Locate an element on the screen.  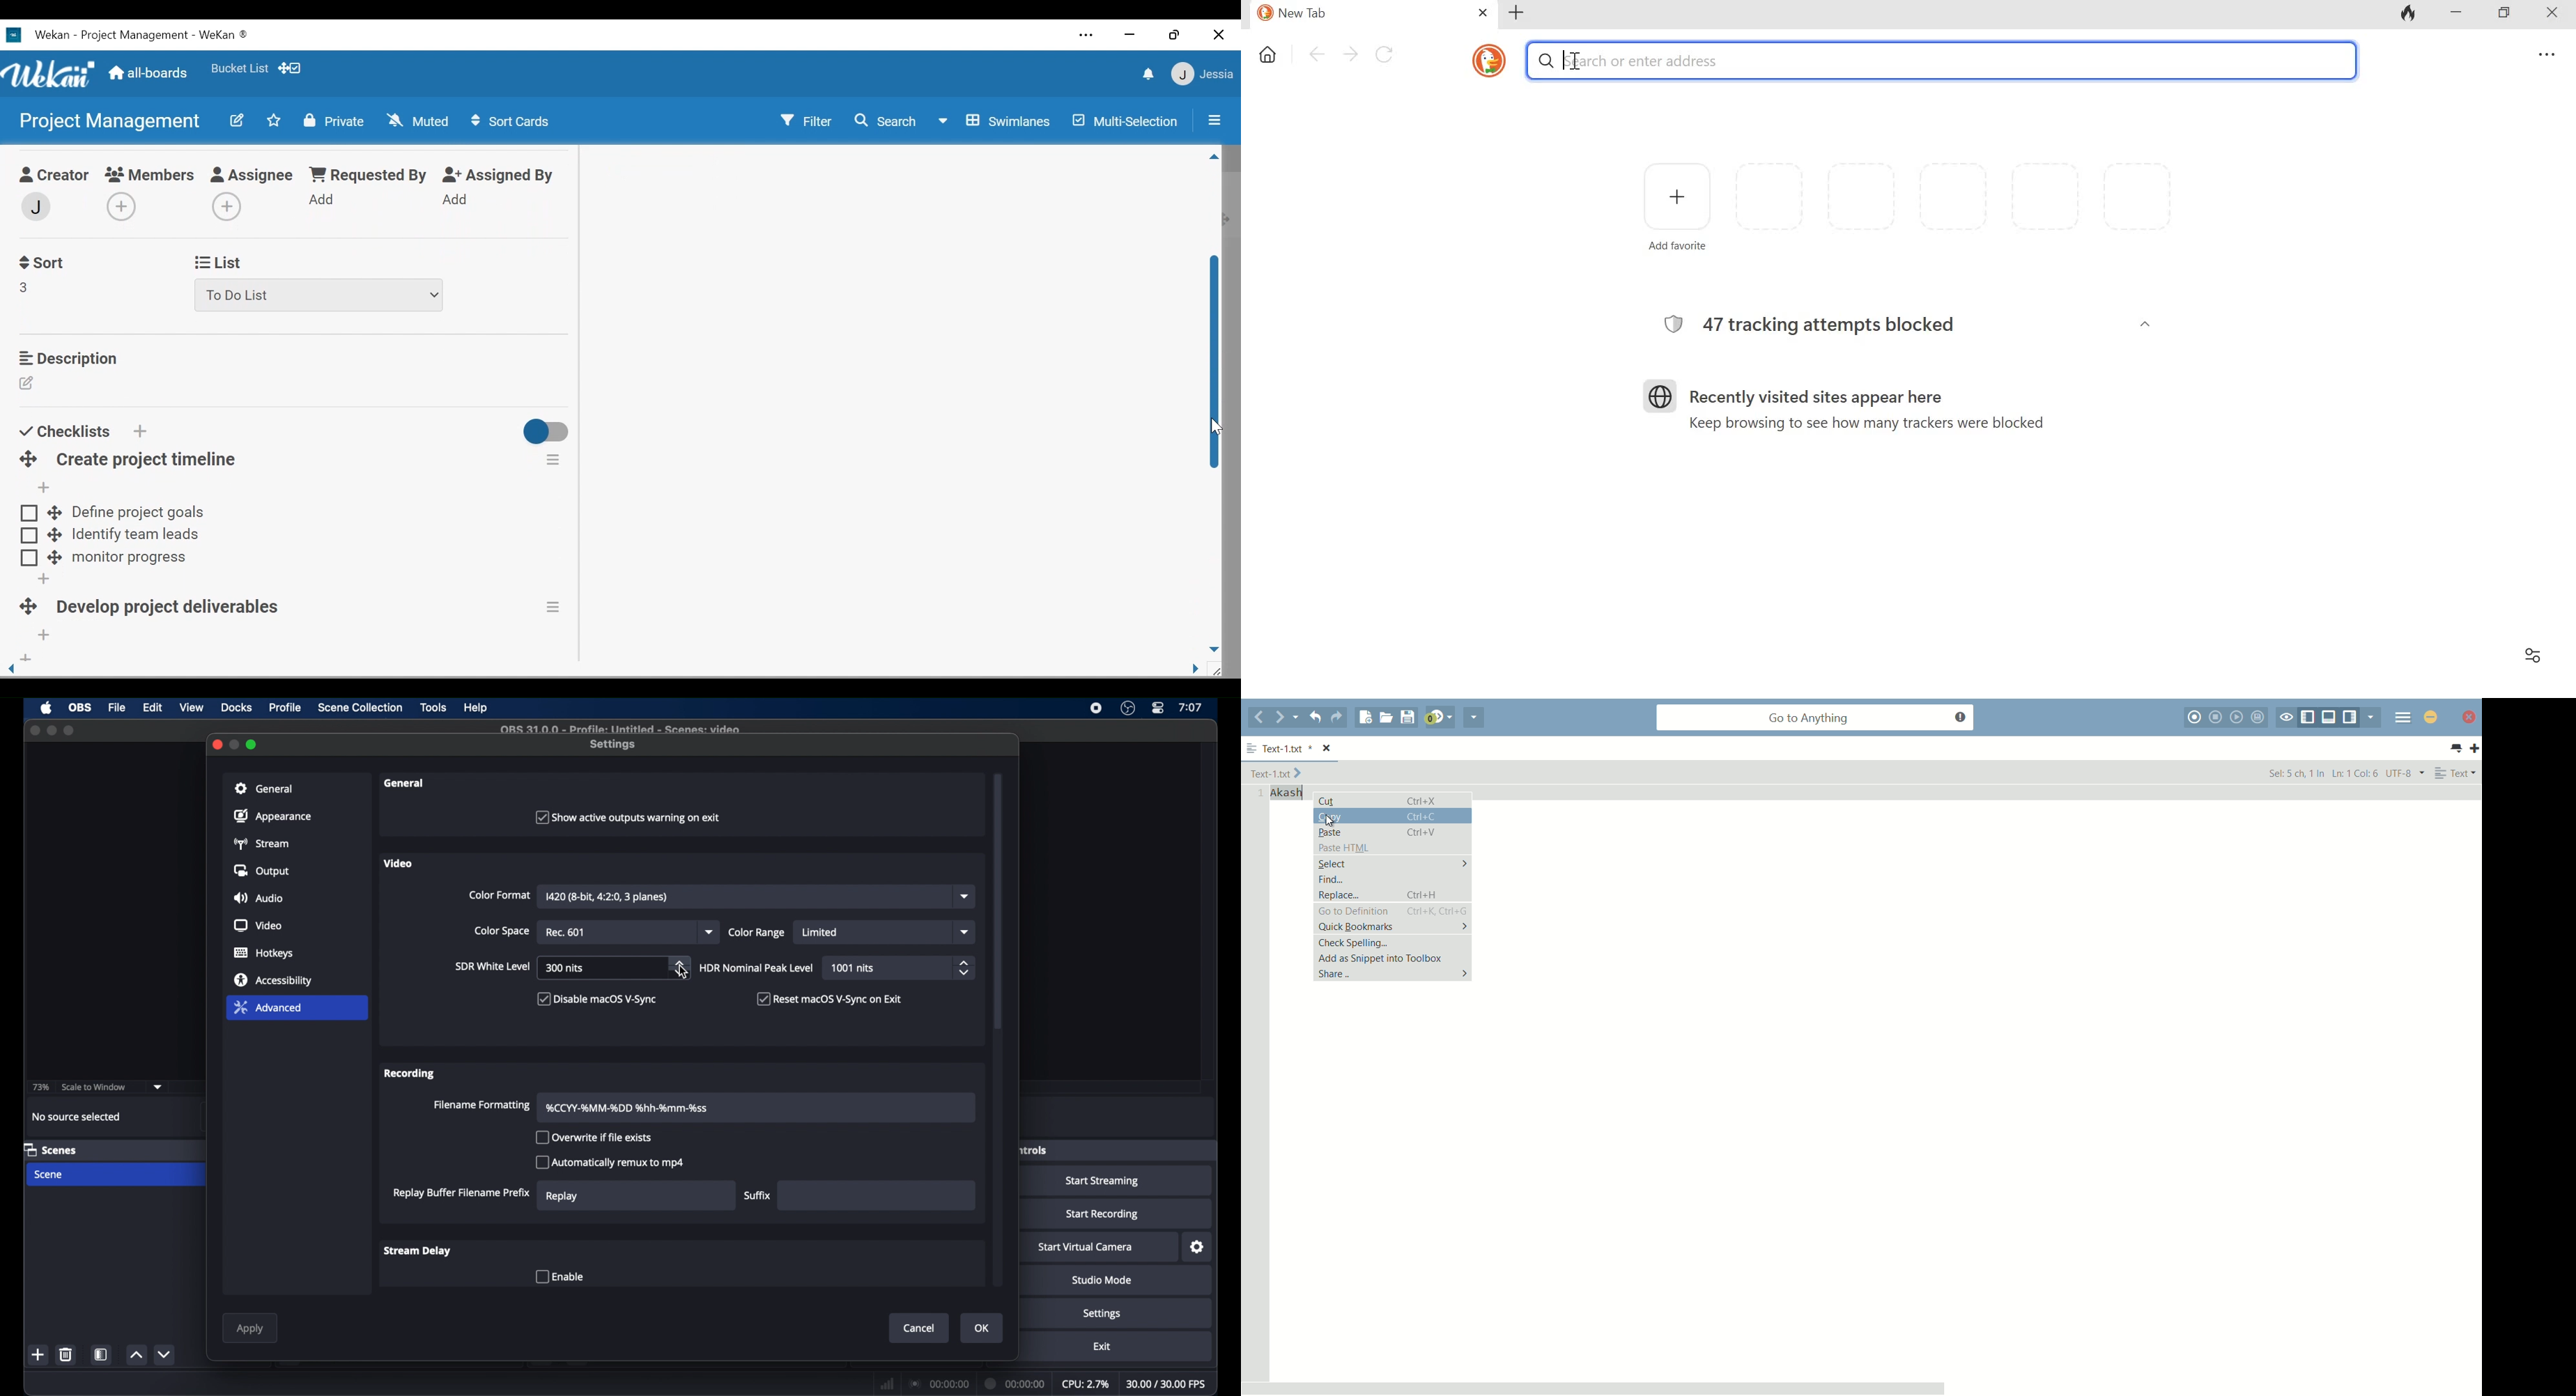
checklist actions is located at coordinates (553, 459).